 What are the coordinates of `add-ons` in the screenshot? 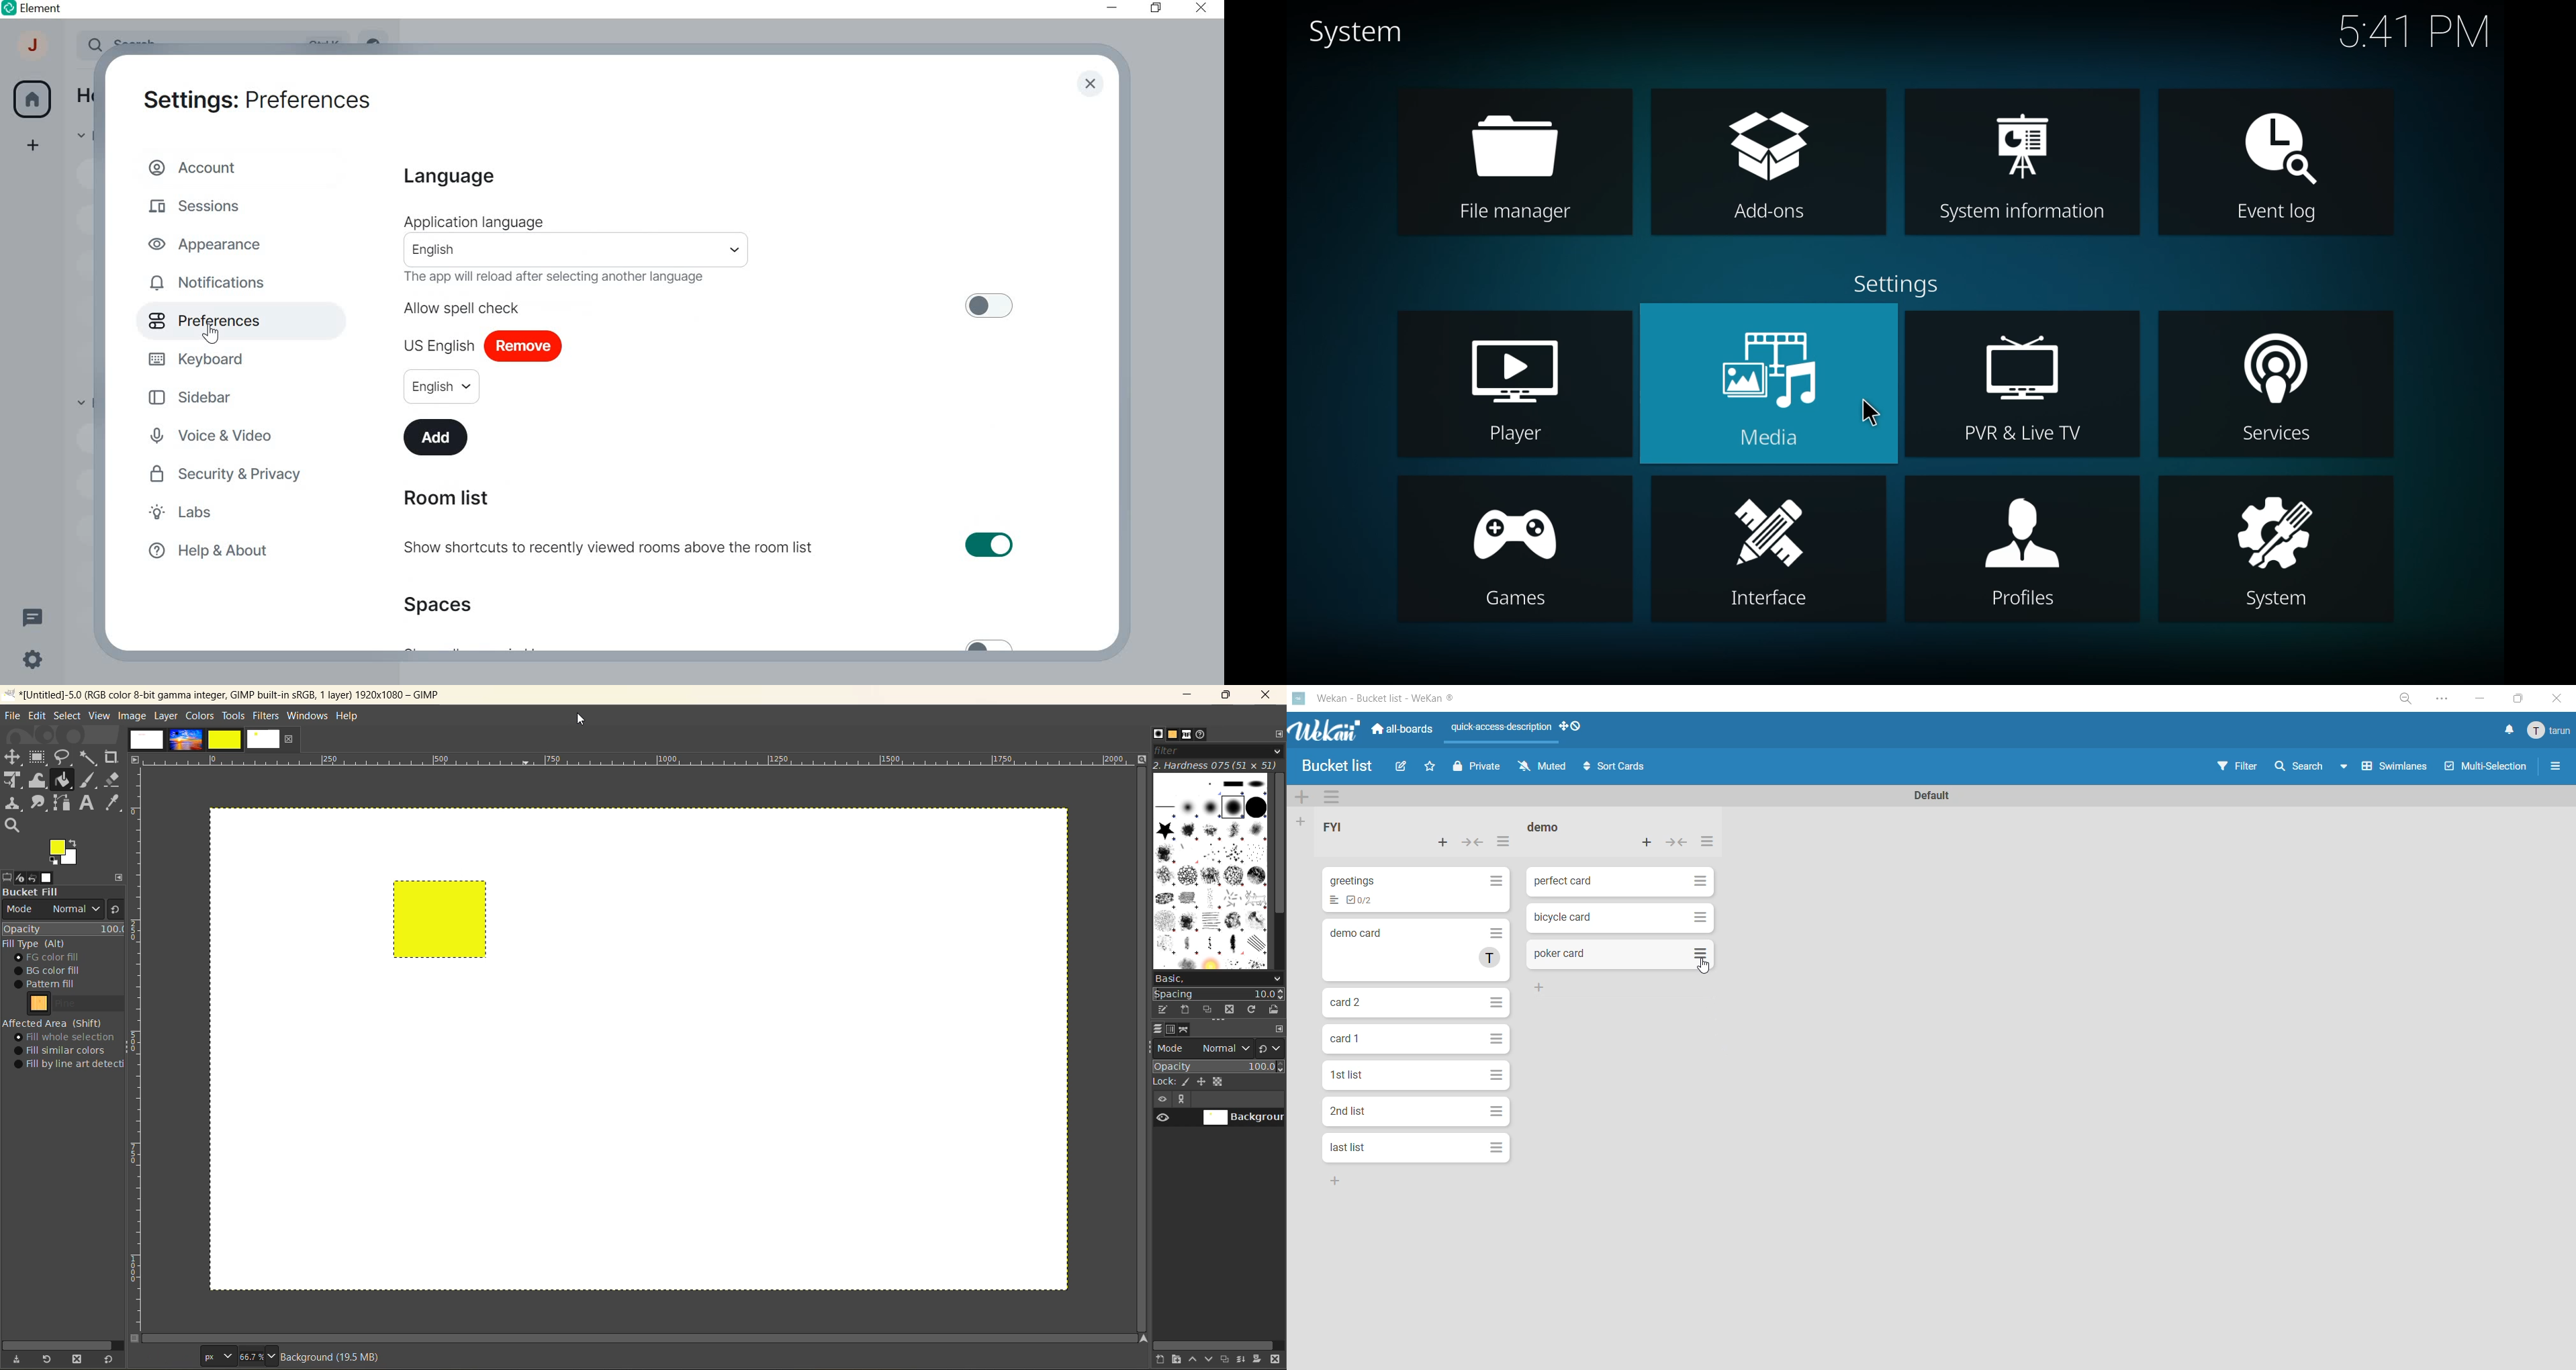 It's located at (1772, 166).